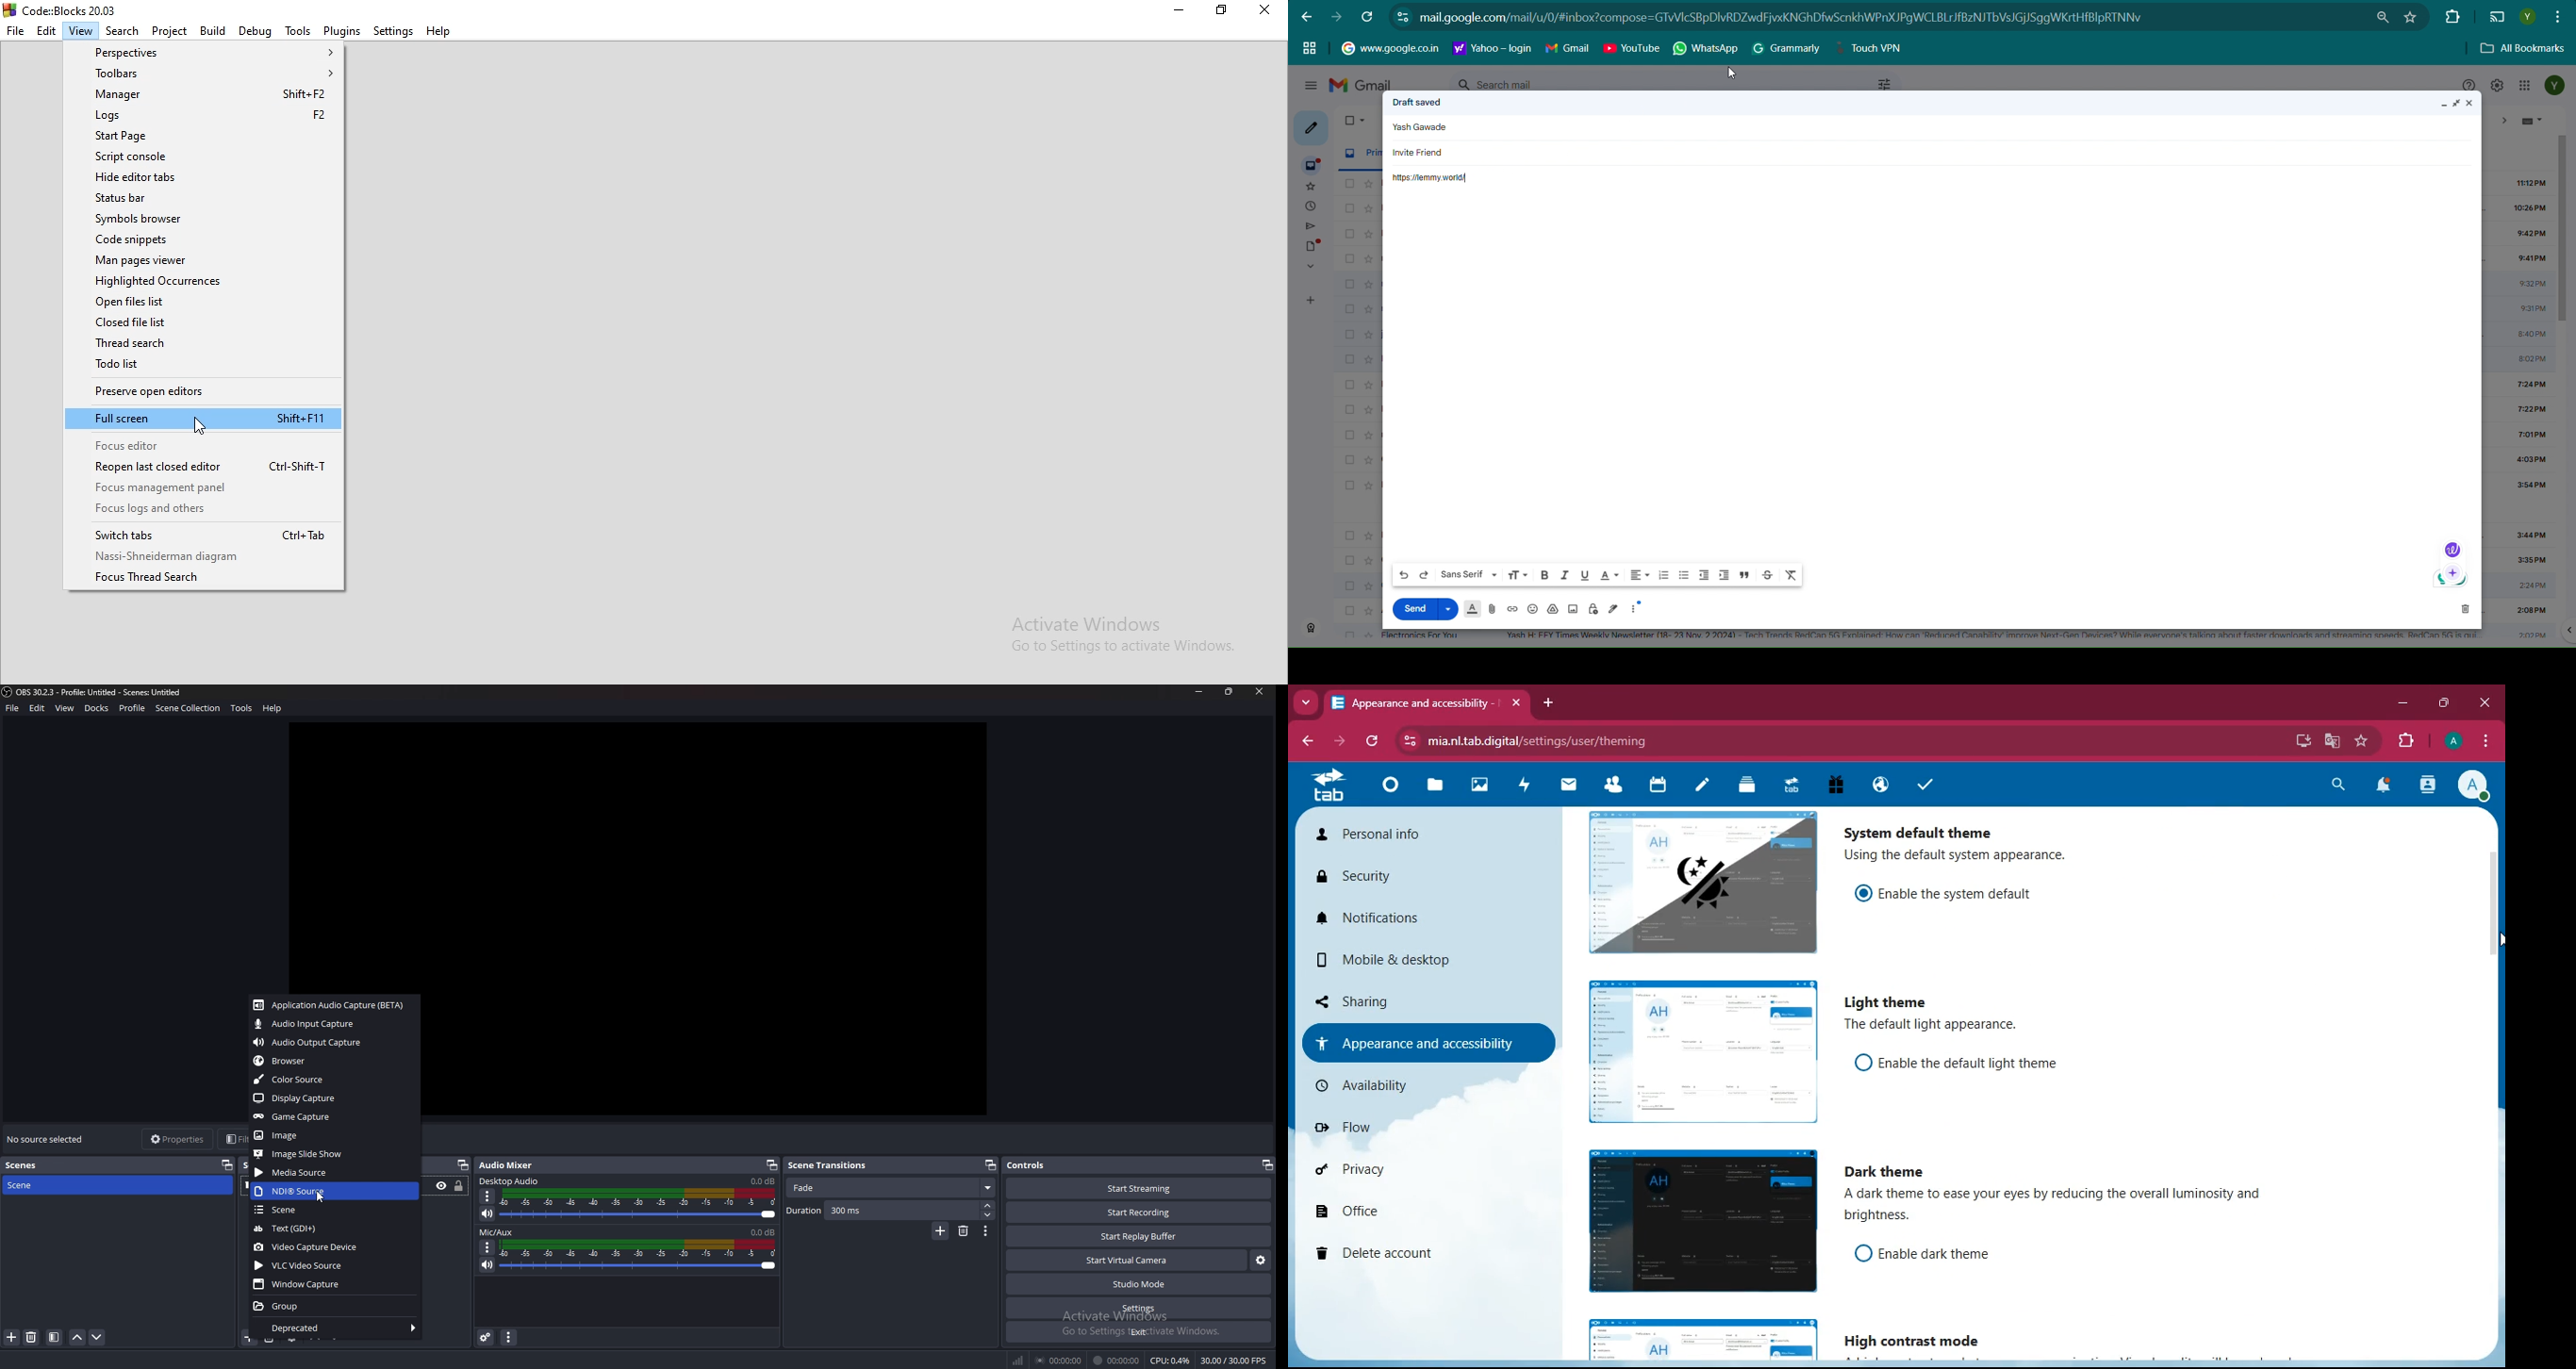  I want to click on Build , so click(213, 30).